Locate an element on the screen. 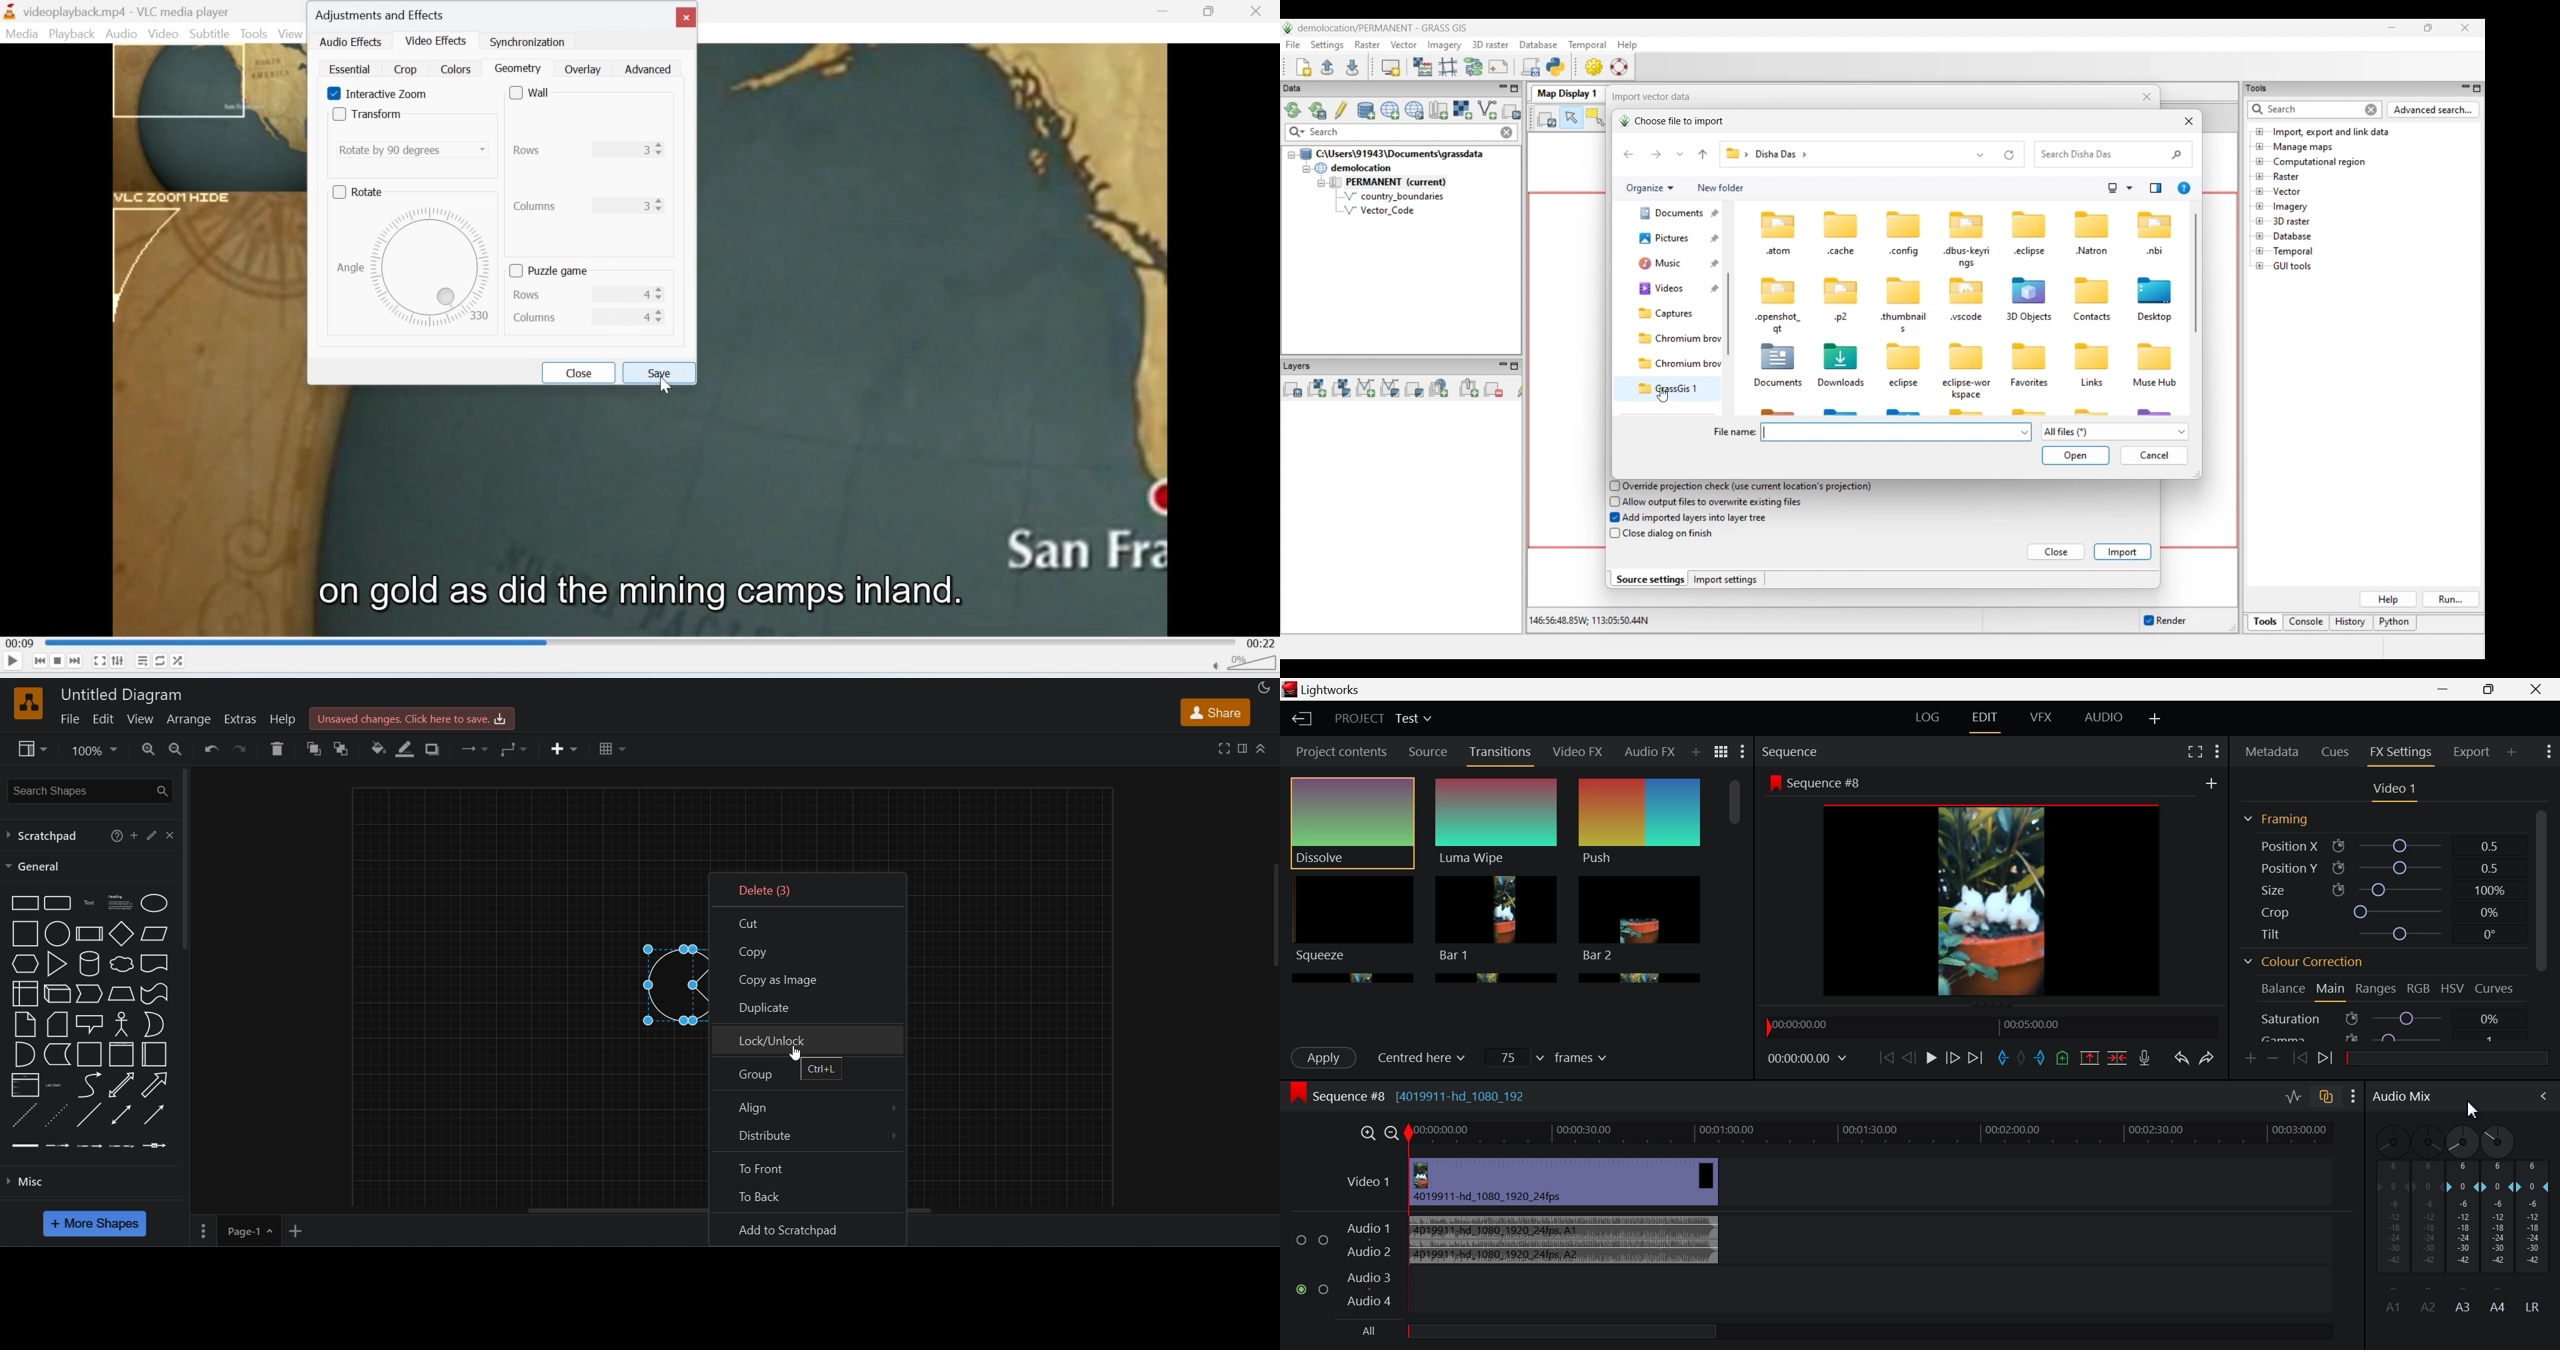 Image resolution: width=2576 pixels, height=1372 pixels. Apply is located at coordinates (1325, 1057).